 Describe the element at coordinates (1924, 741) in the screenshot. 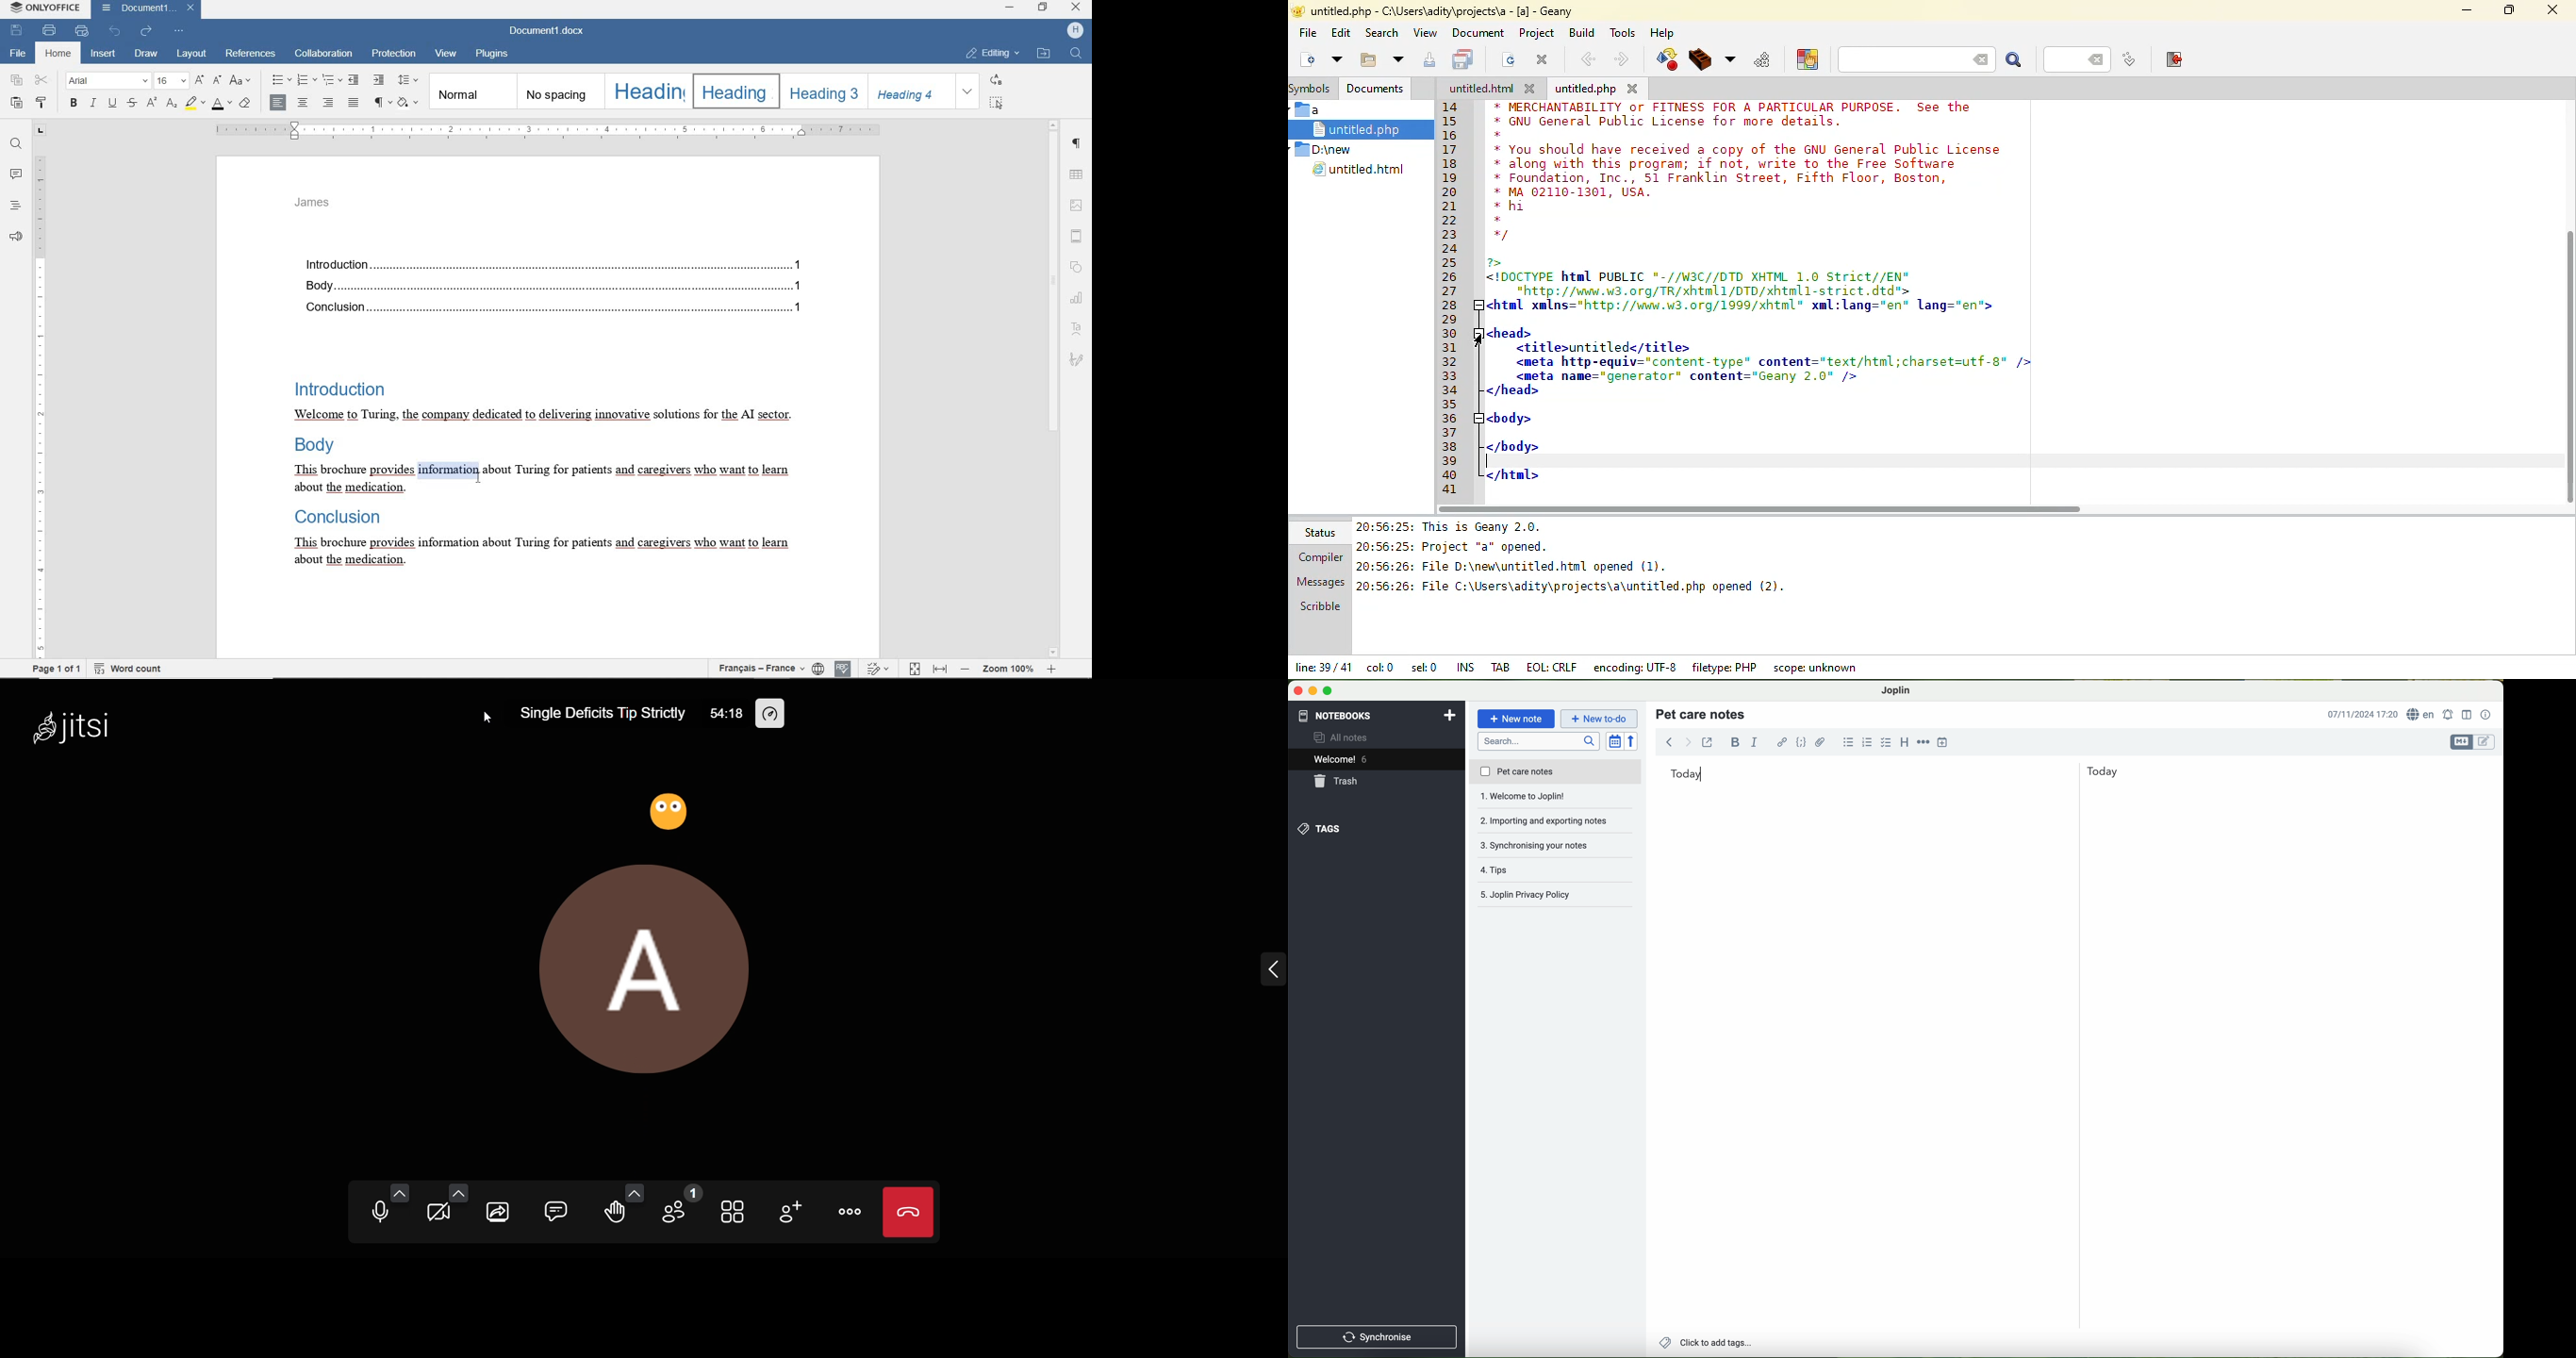

I see `horizontal rule` at that location.